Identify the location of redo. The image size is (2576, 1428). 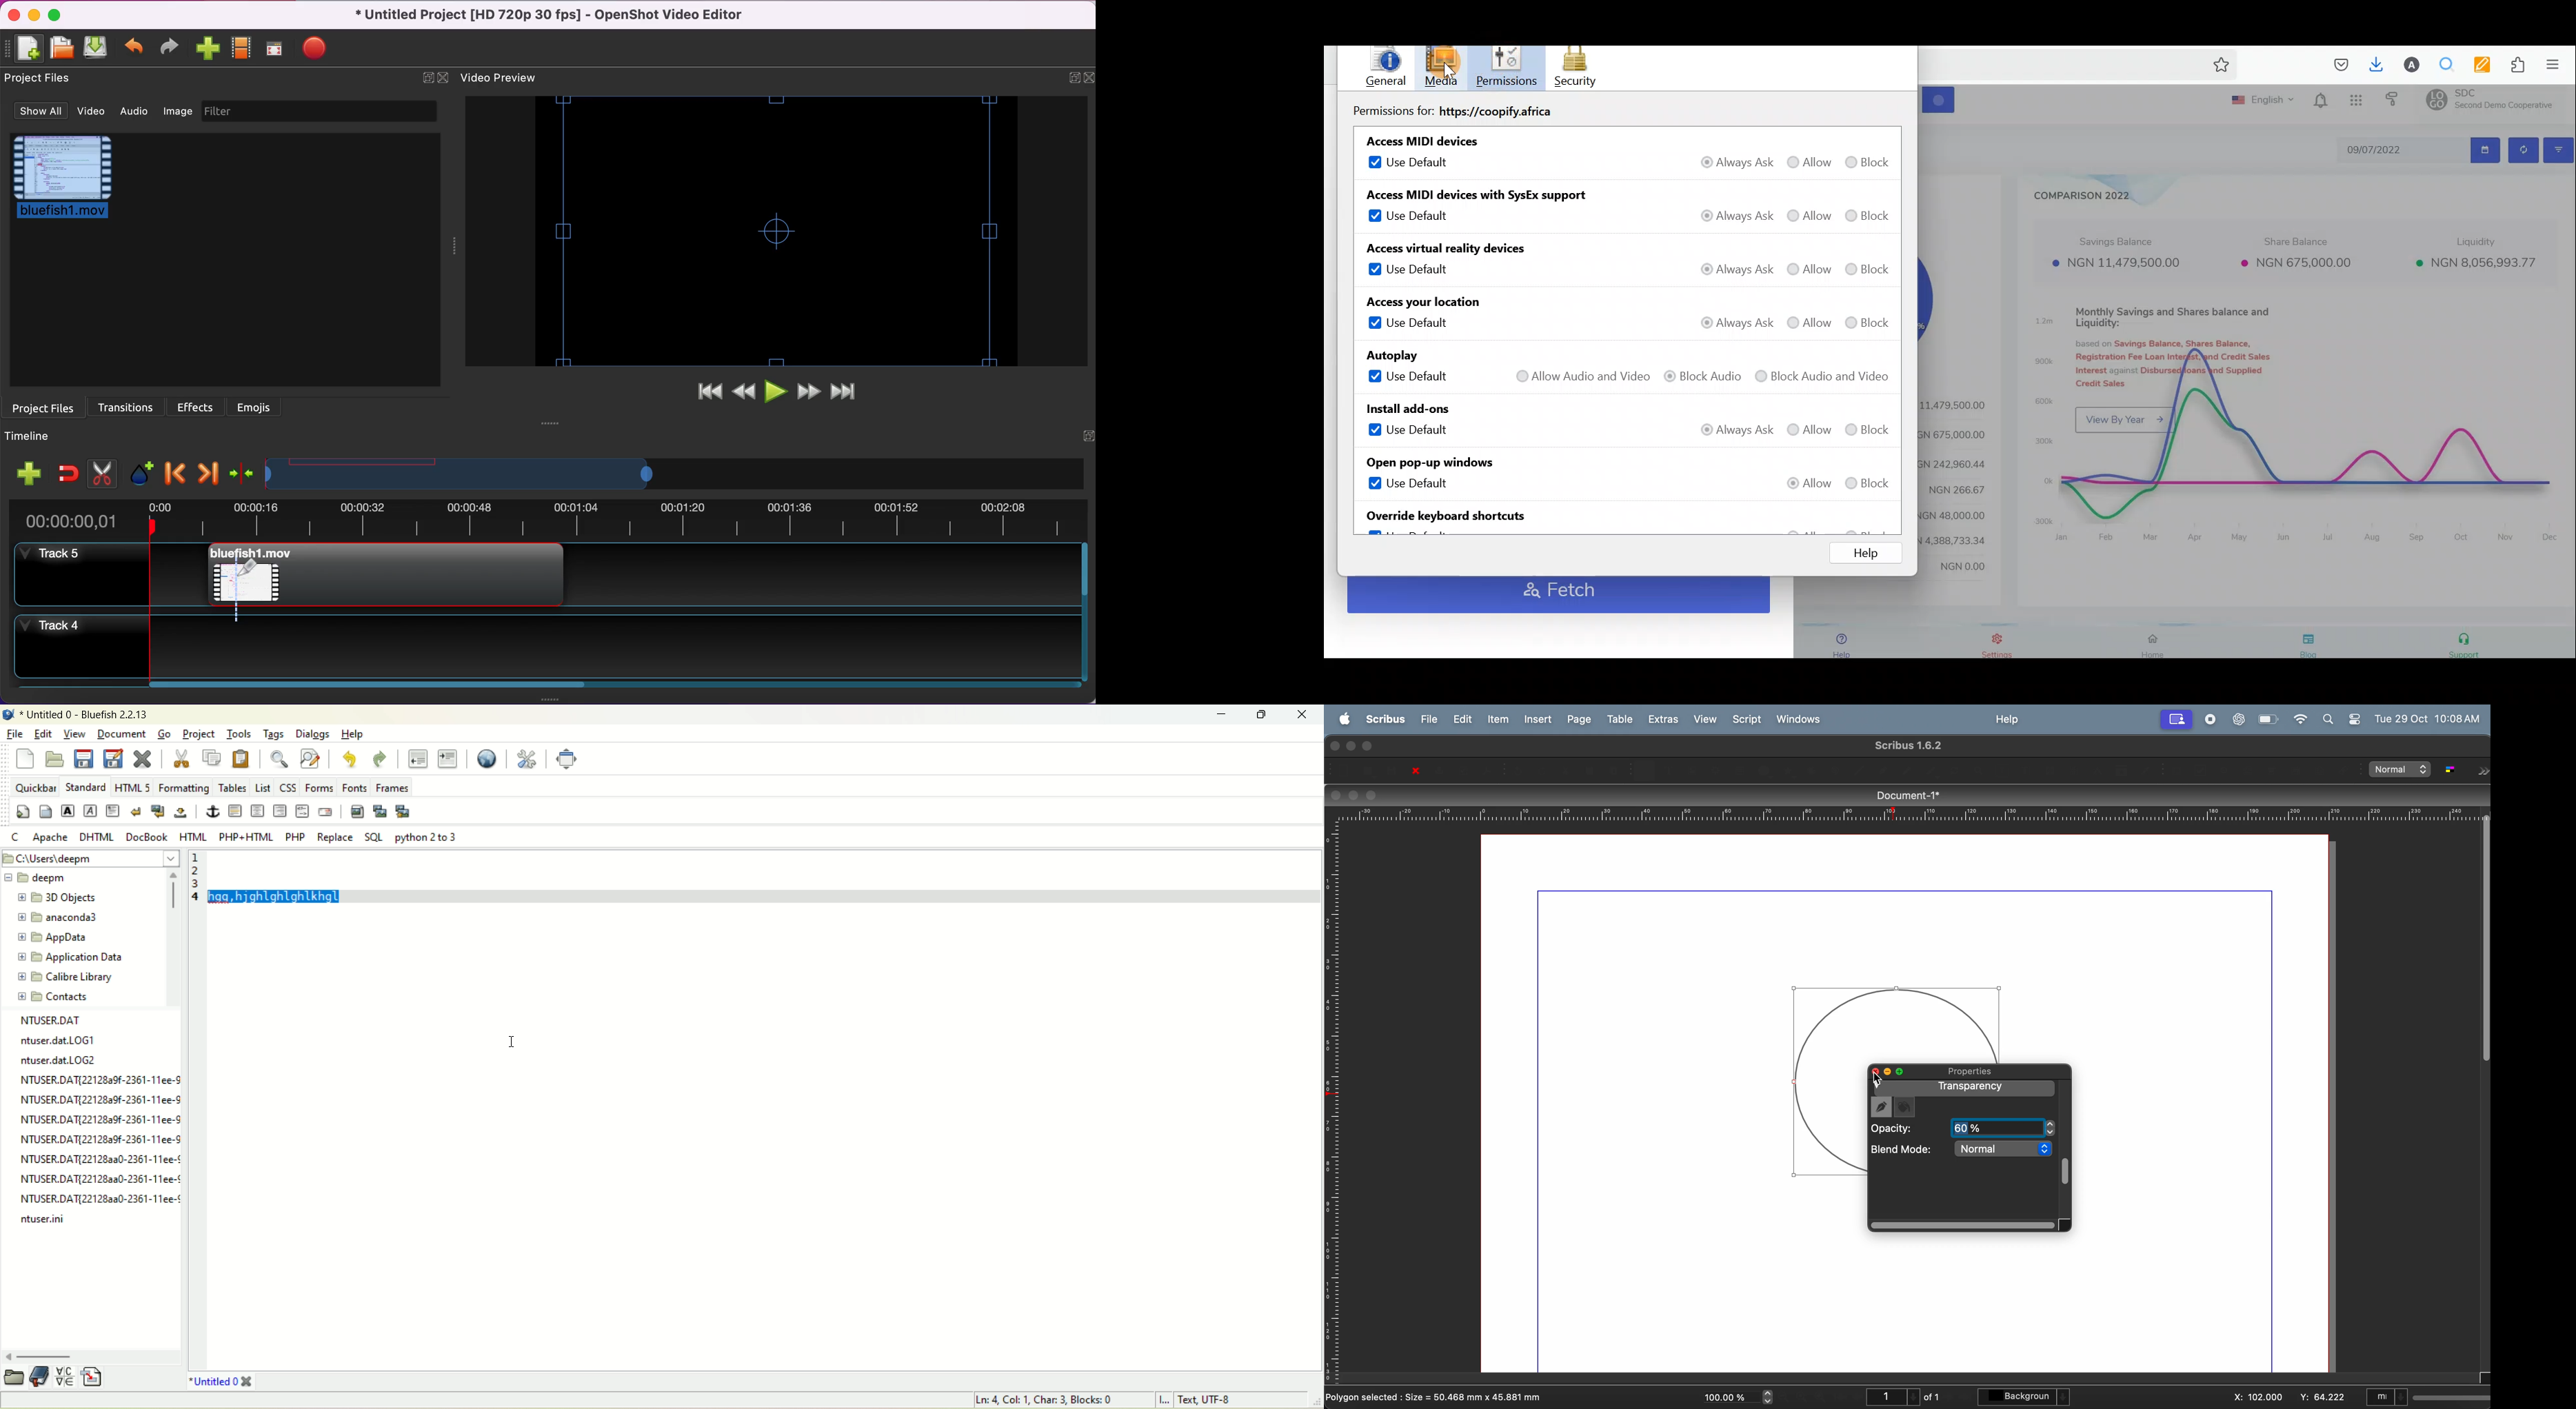
(381, 760).